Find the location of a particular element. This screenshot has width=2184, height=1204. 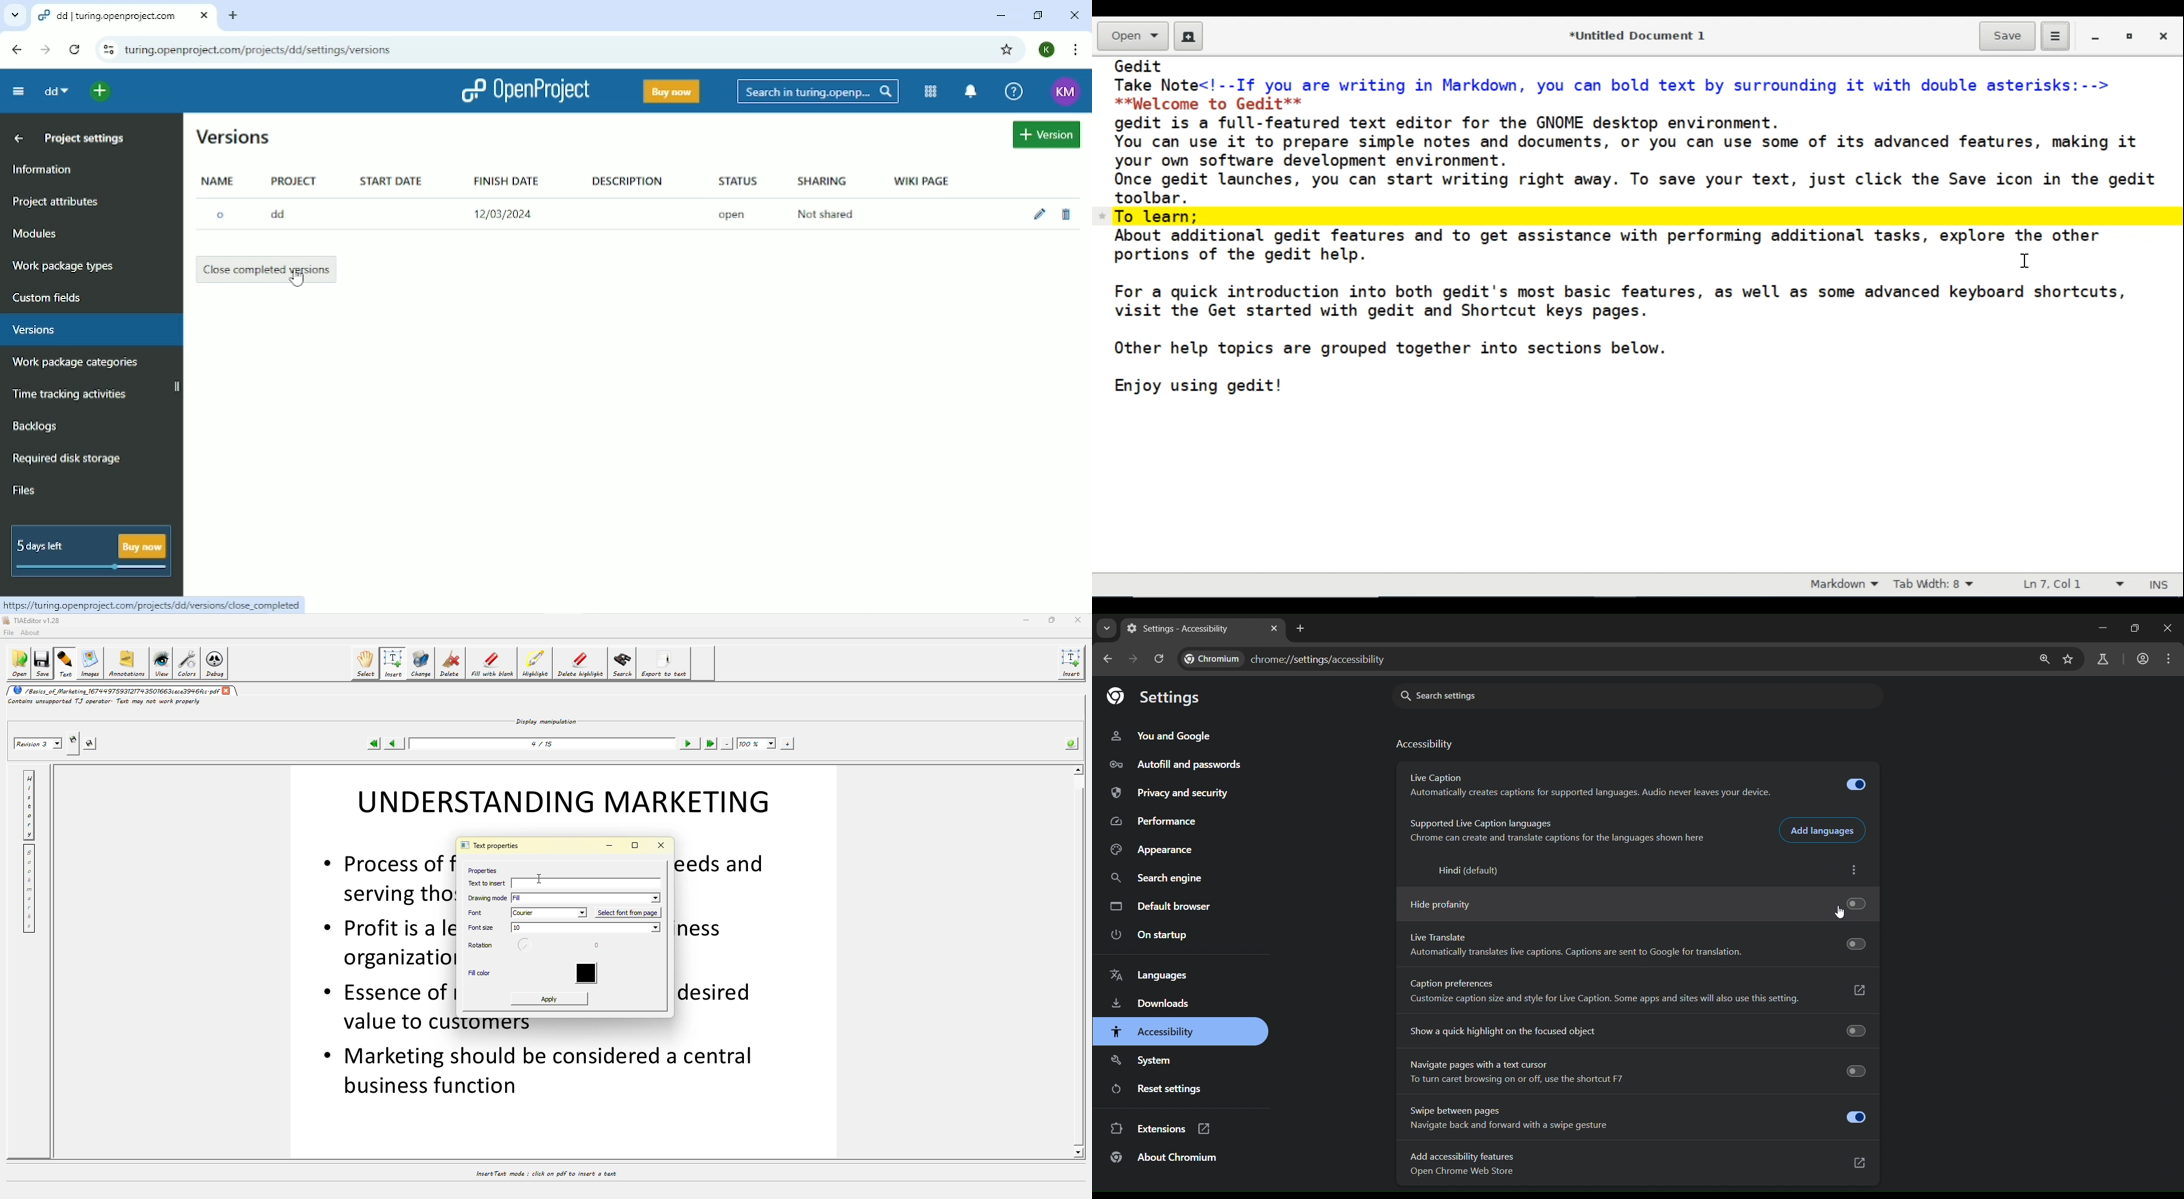

search tabs is located at coordinates (1106, 628).